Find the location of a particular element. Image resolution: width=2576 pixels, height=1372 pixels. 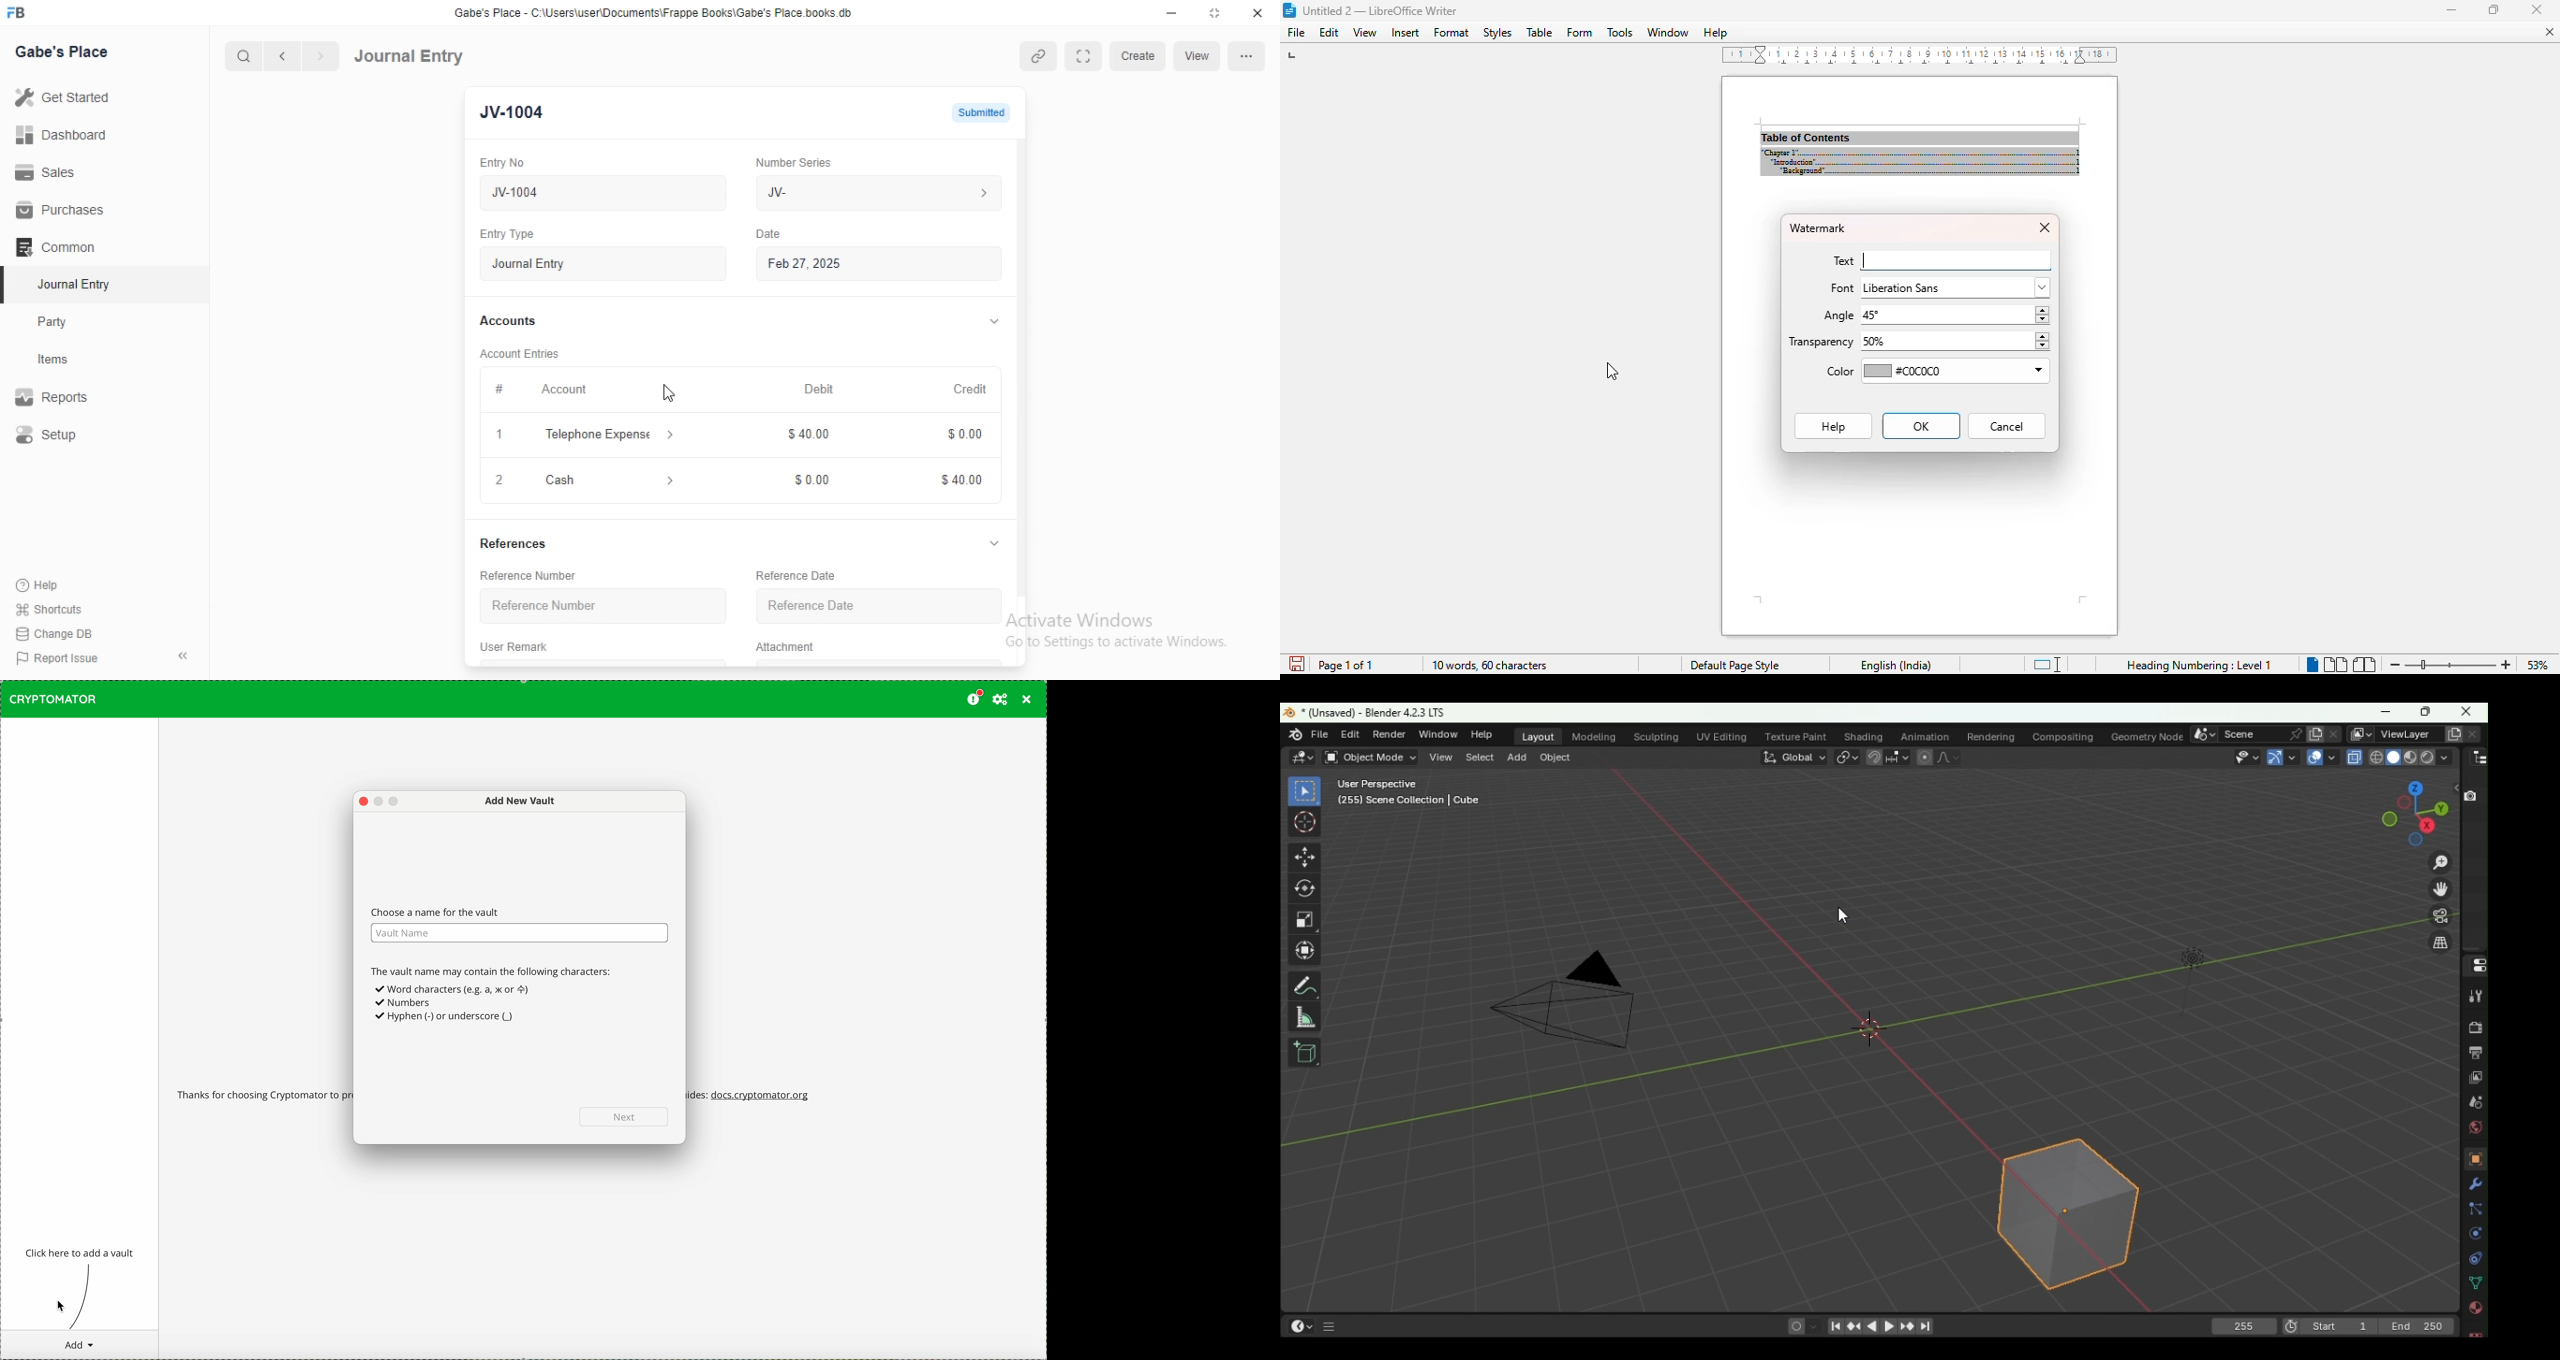

standard selection is located at coordinates (2045, 664).